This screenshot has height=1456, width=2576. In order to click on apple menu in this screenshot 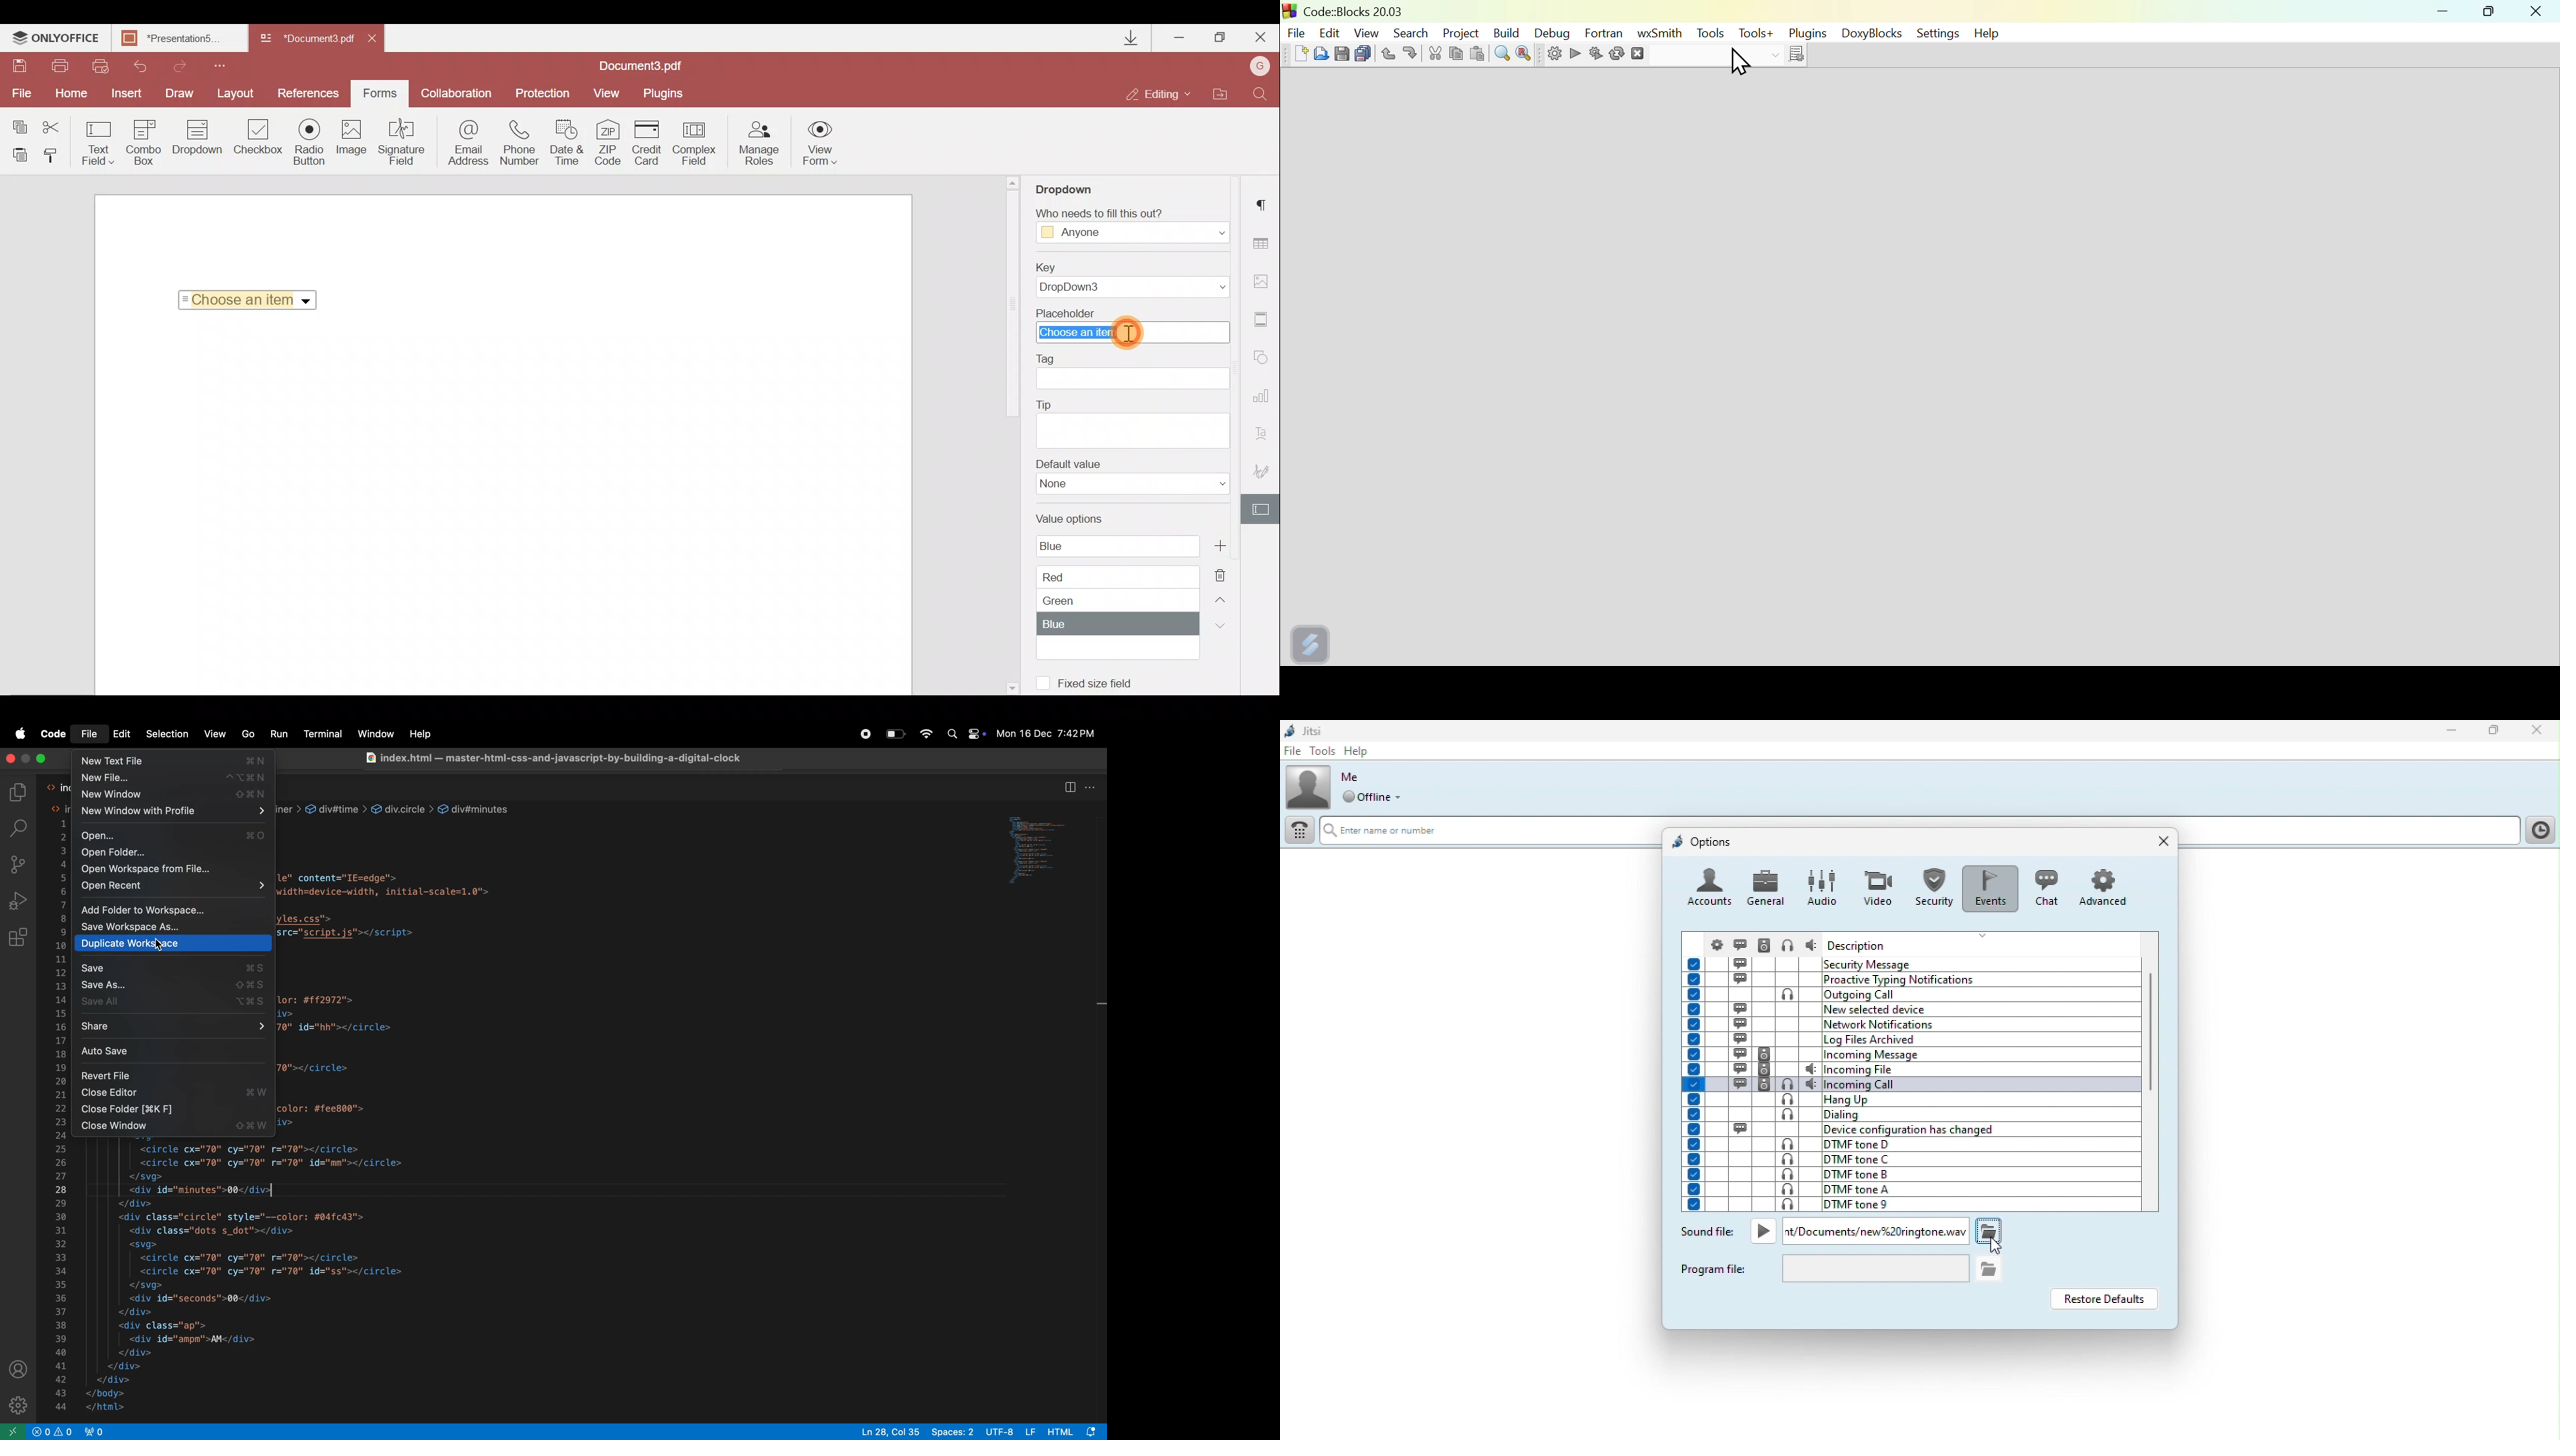, I will do `click(22, 732)`.